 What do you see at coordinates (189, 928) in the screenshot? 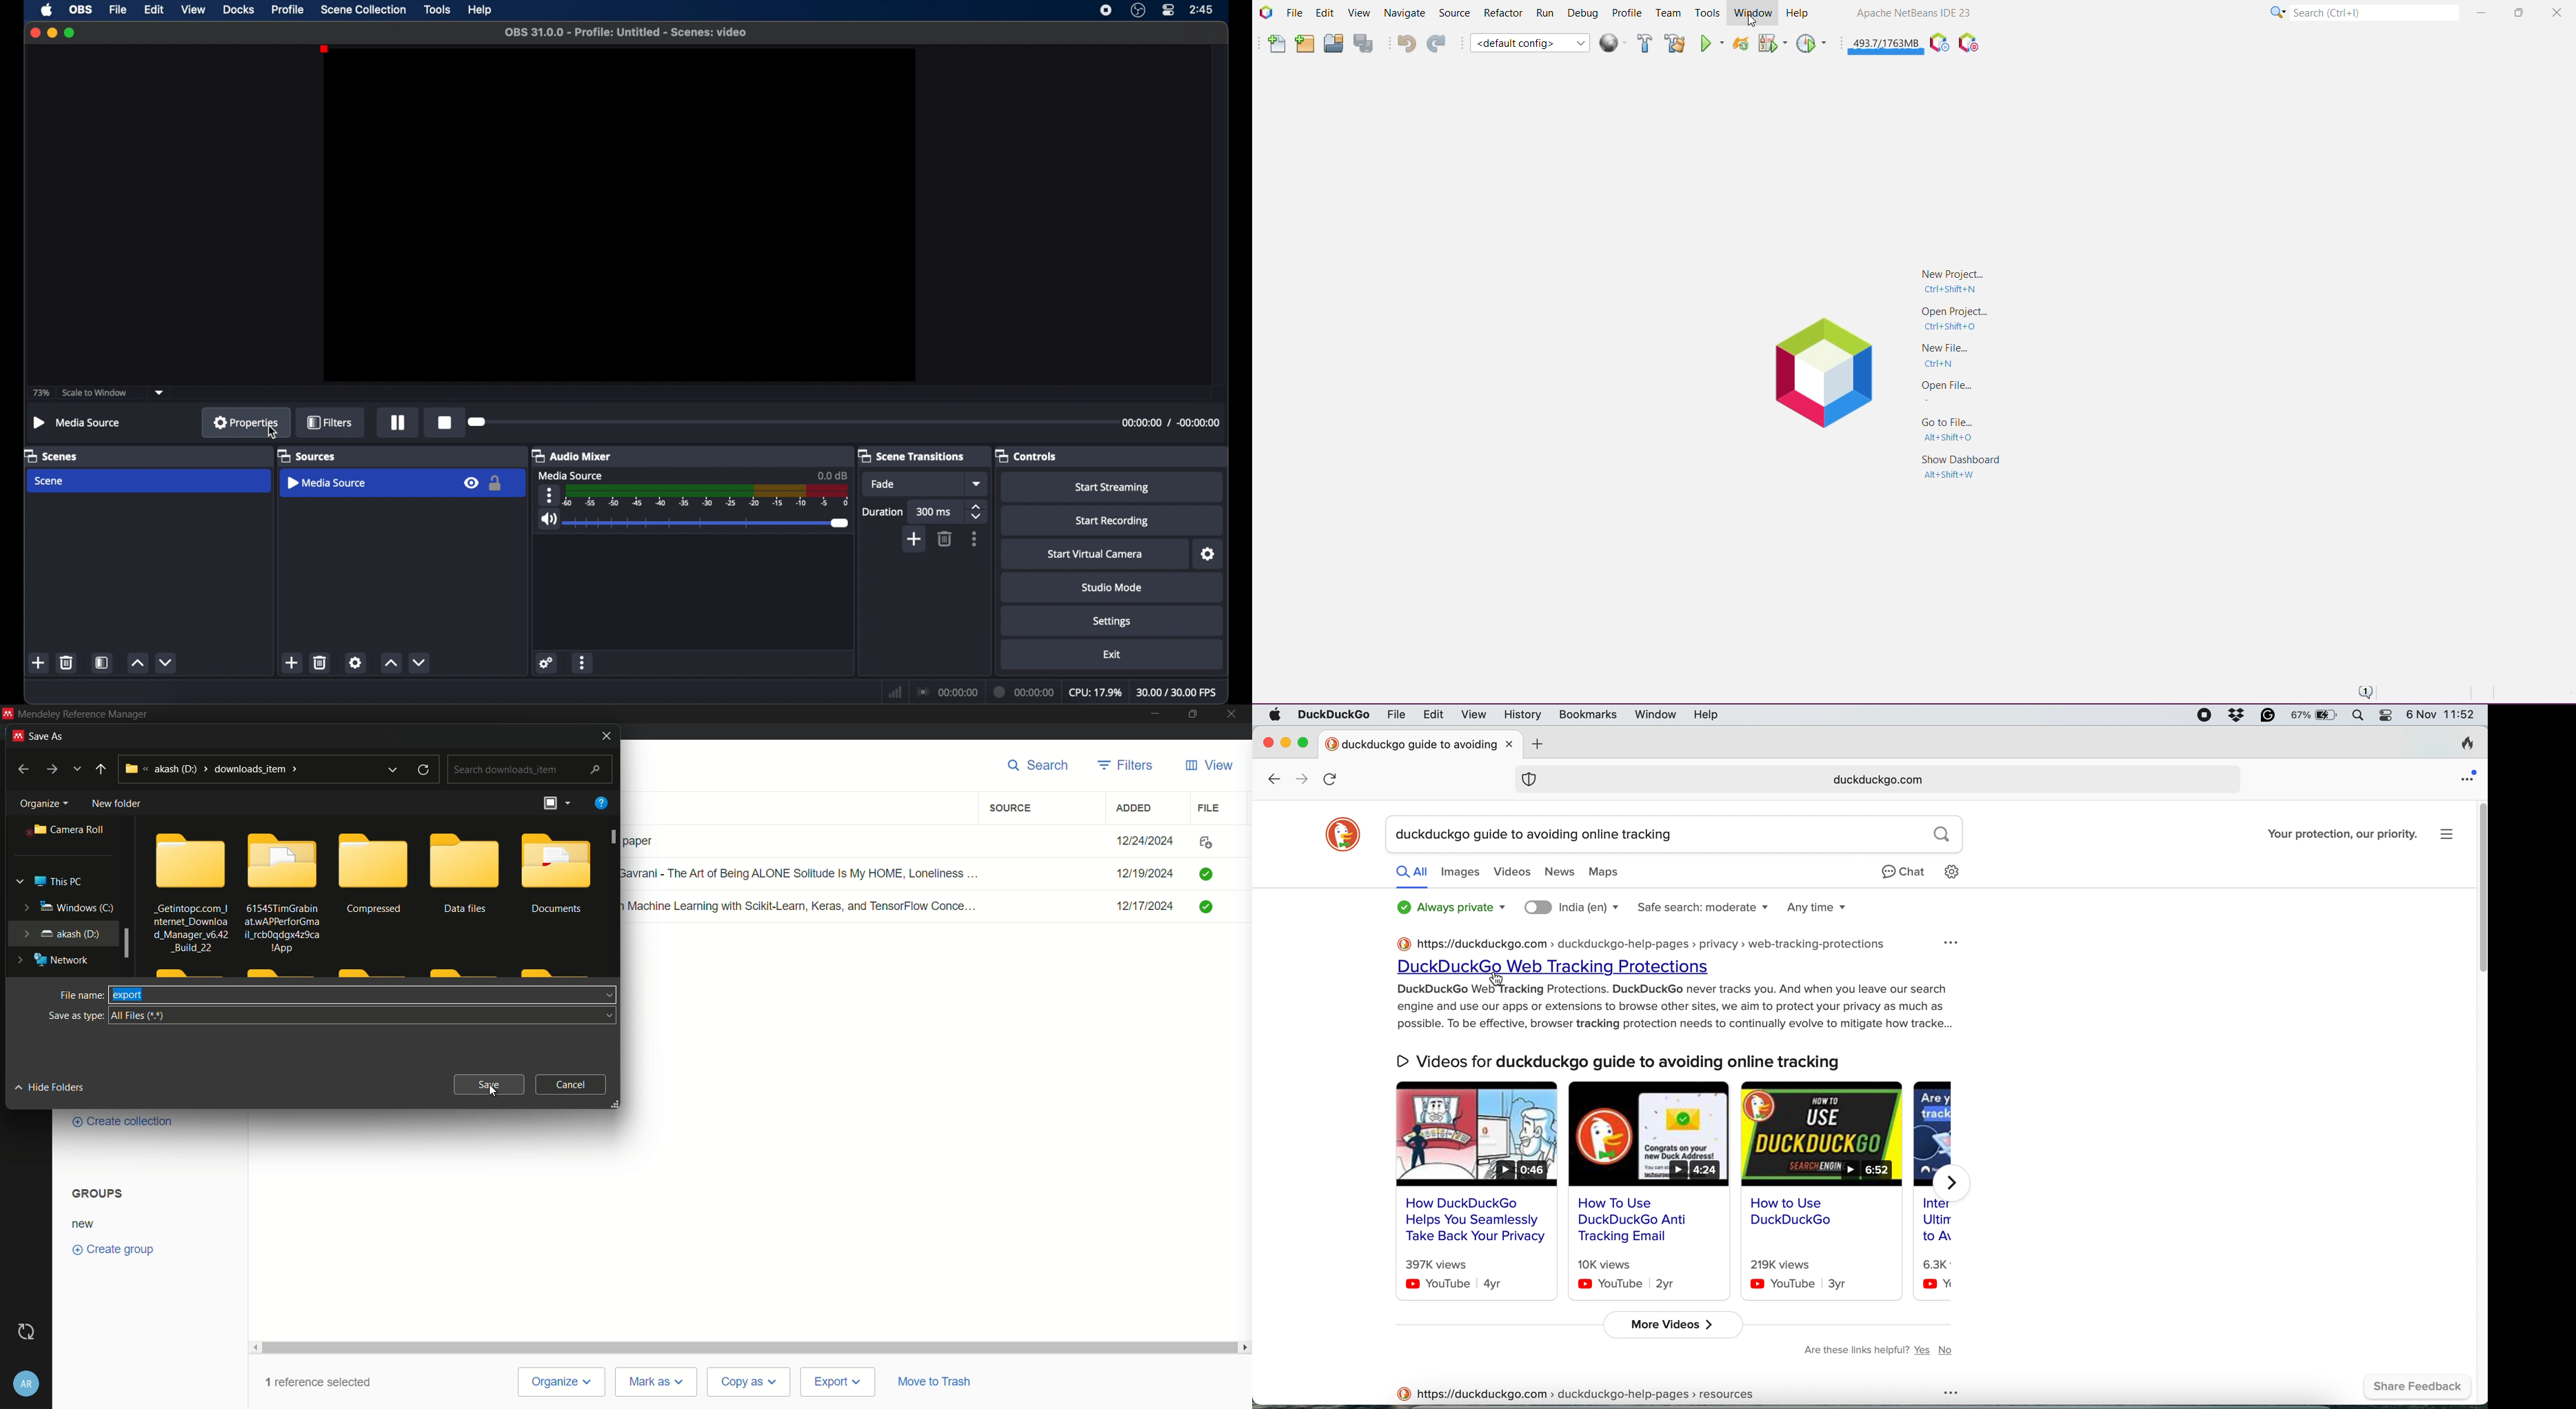
I see `_Getintopc.com_|

nternet_Downloa

d_Manager v6.42
_Build_22` at bounding box center [189, 928].